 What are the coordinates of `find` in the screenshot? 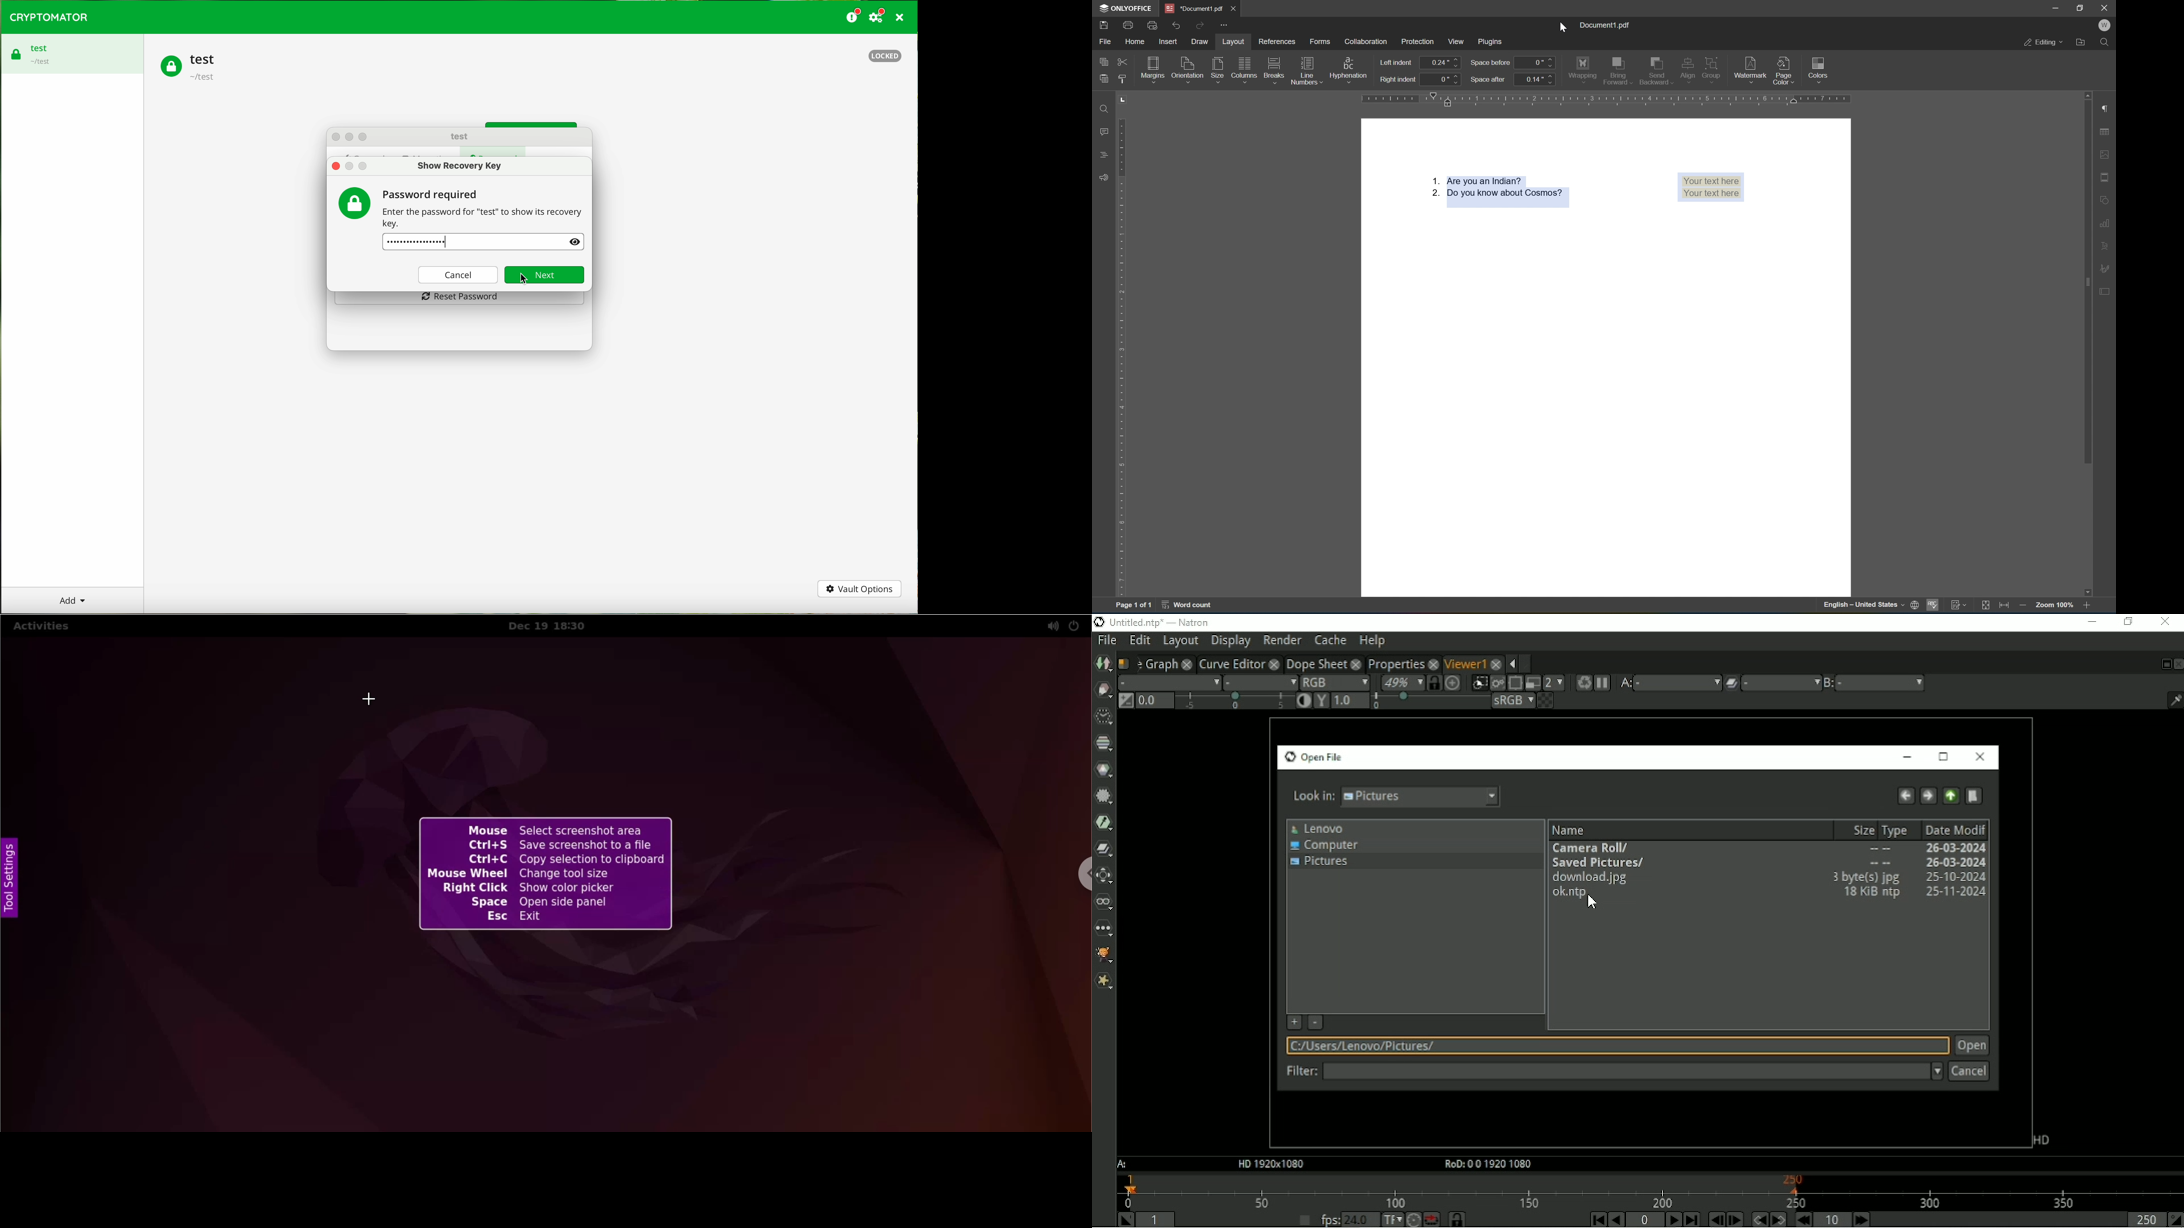 It's located at (2109, 42).